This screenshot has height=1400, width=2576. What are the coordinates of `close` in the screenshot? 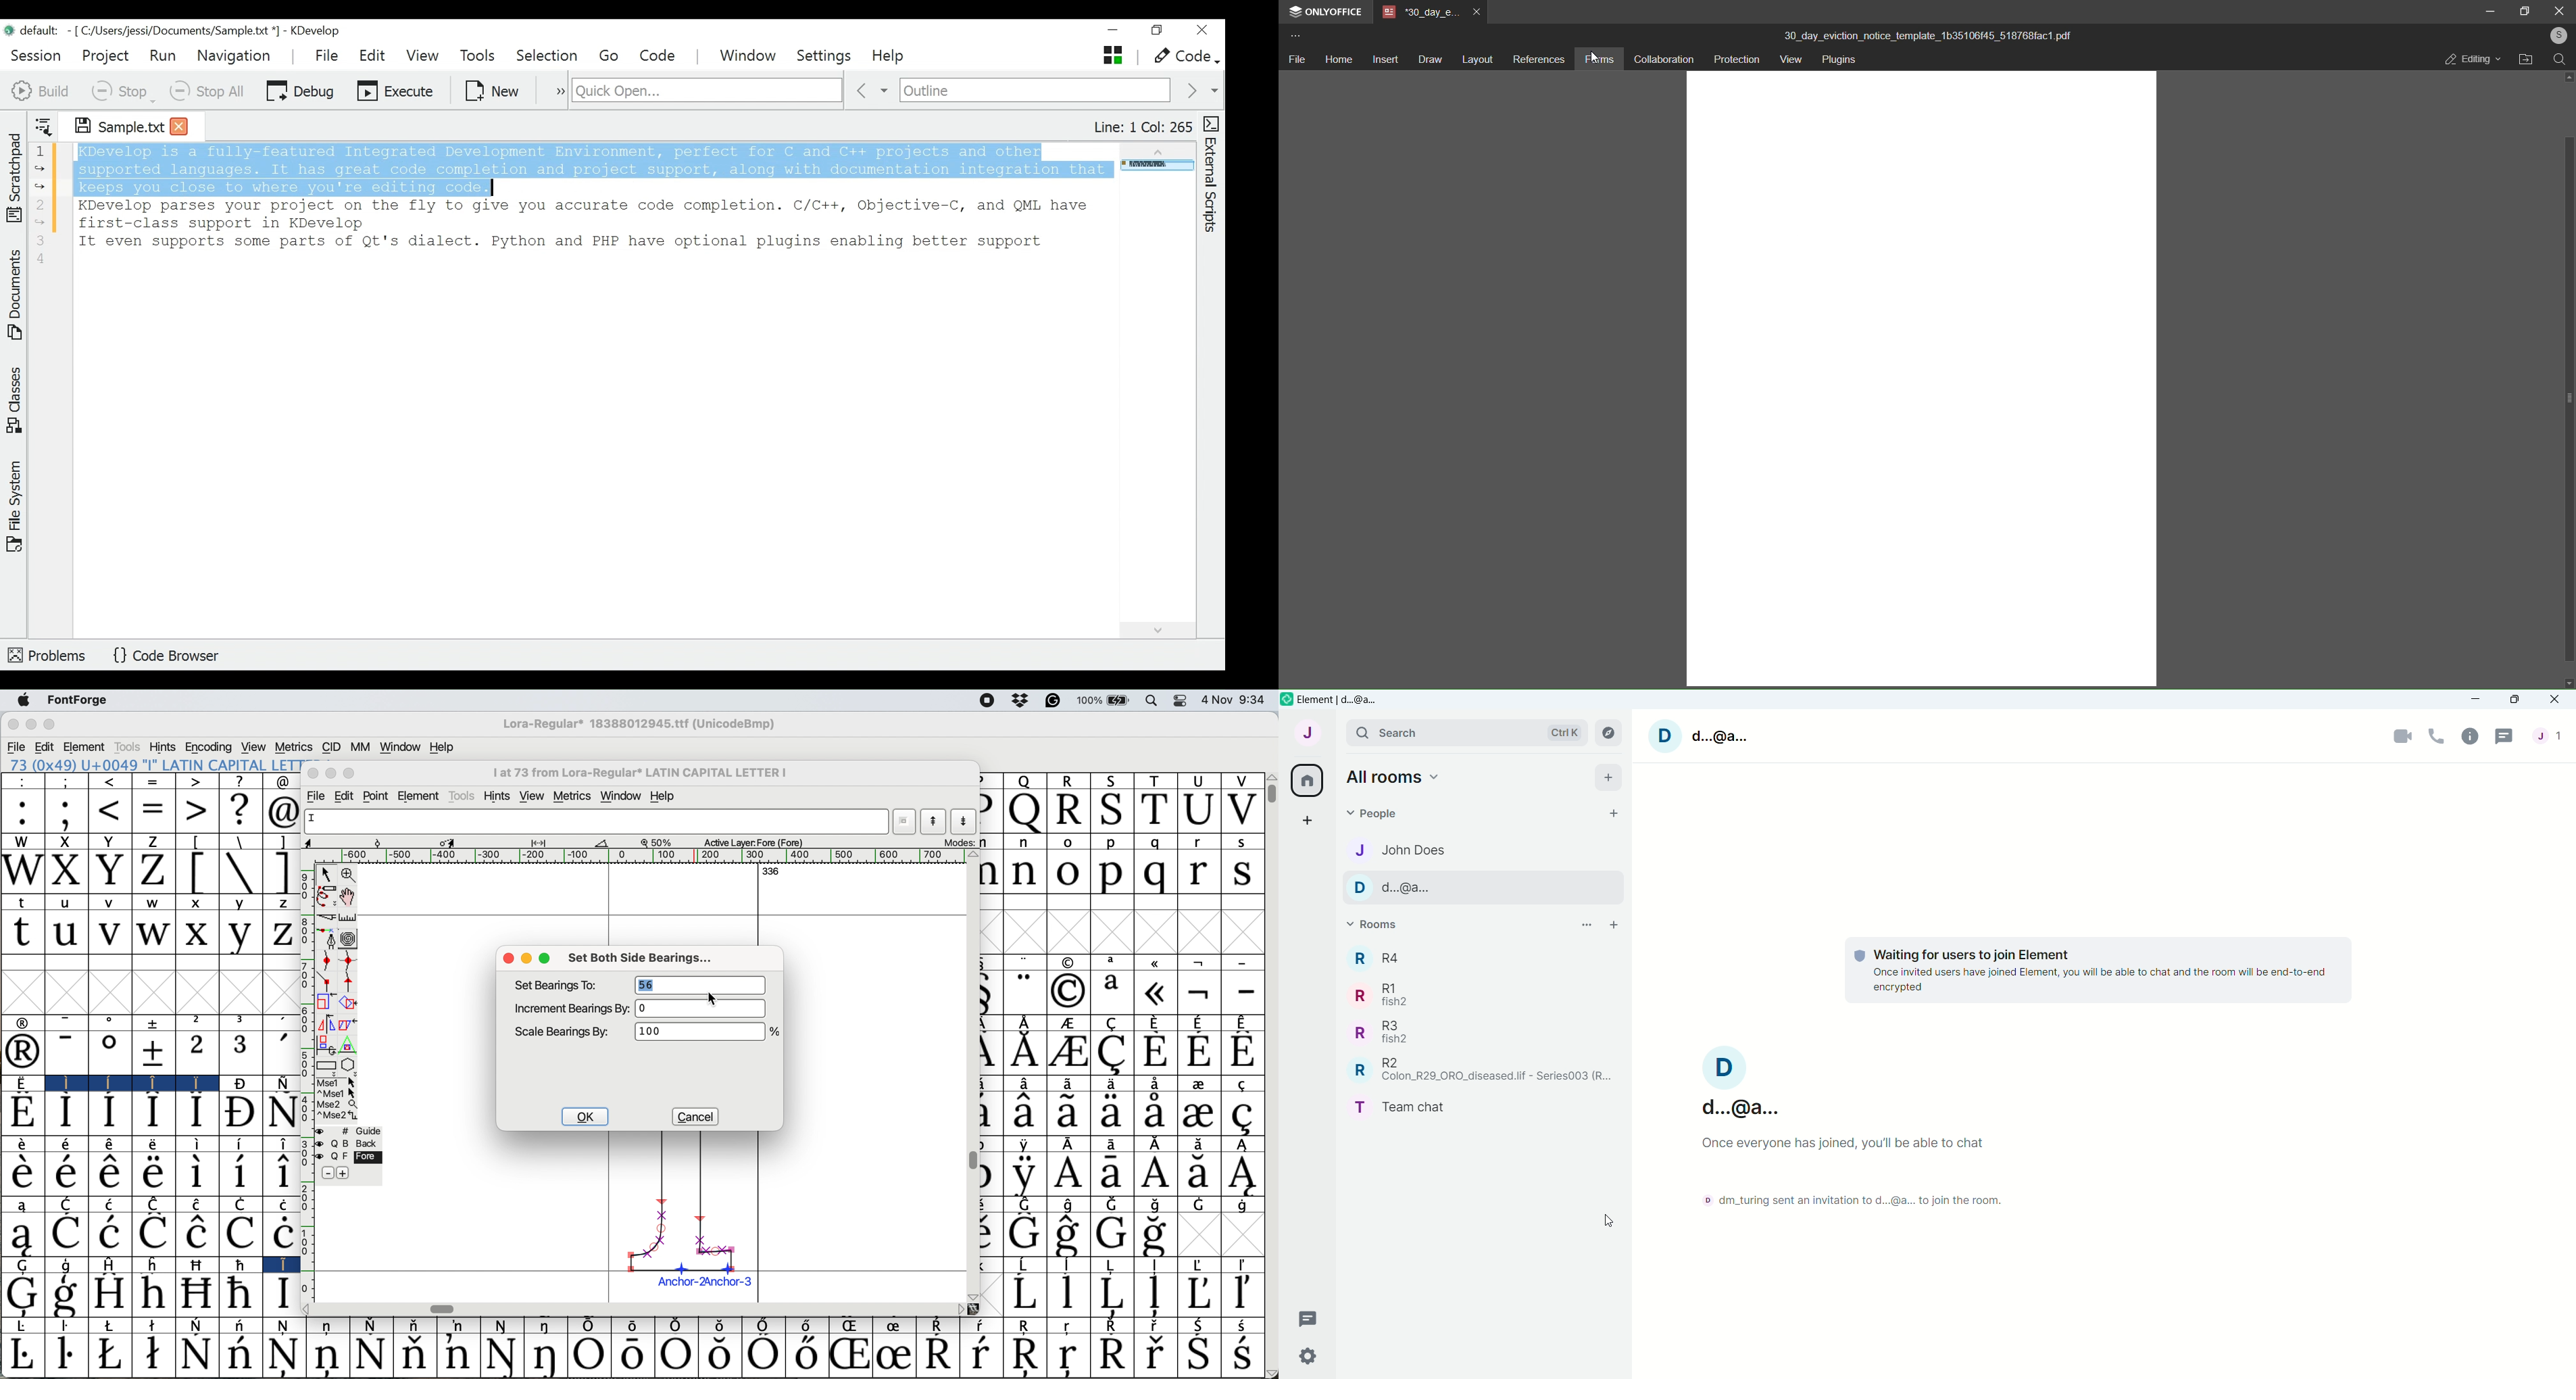 It's located at (508, 960).